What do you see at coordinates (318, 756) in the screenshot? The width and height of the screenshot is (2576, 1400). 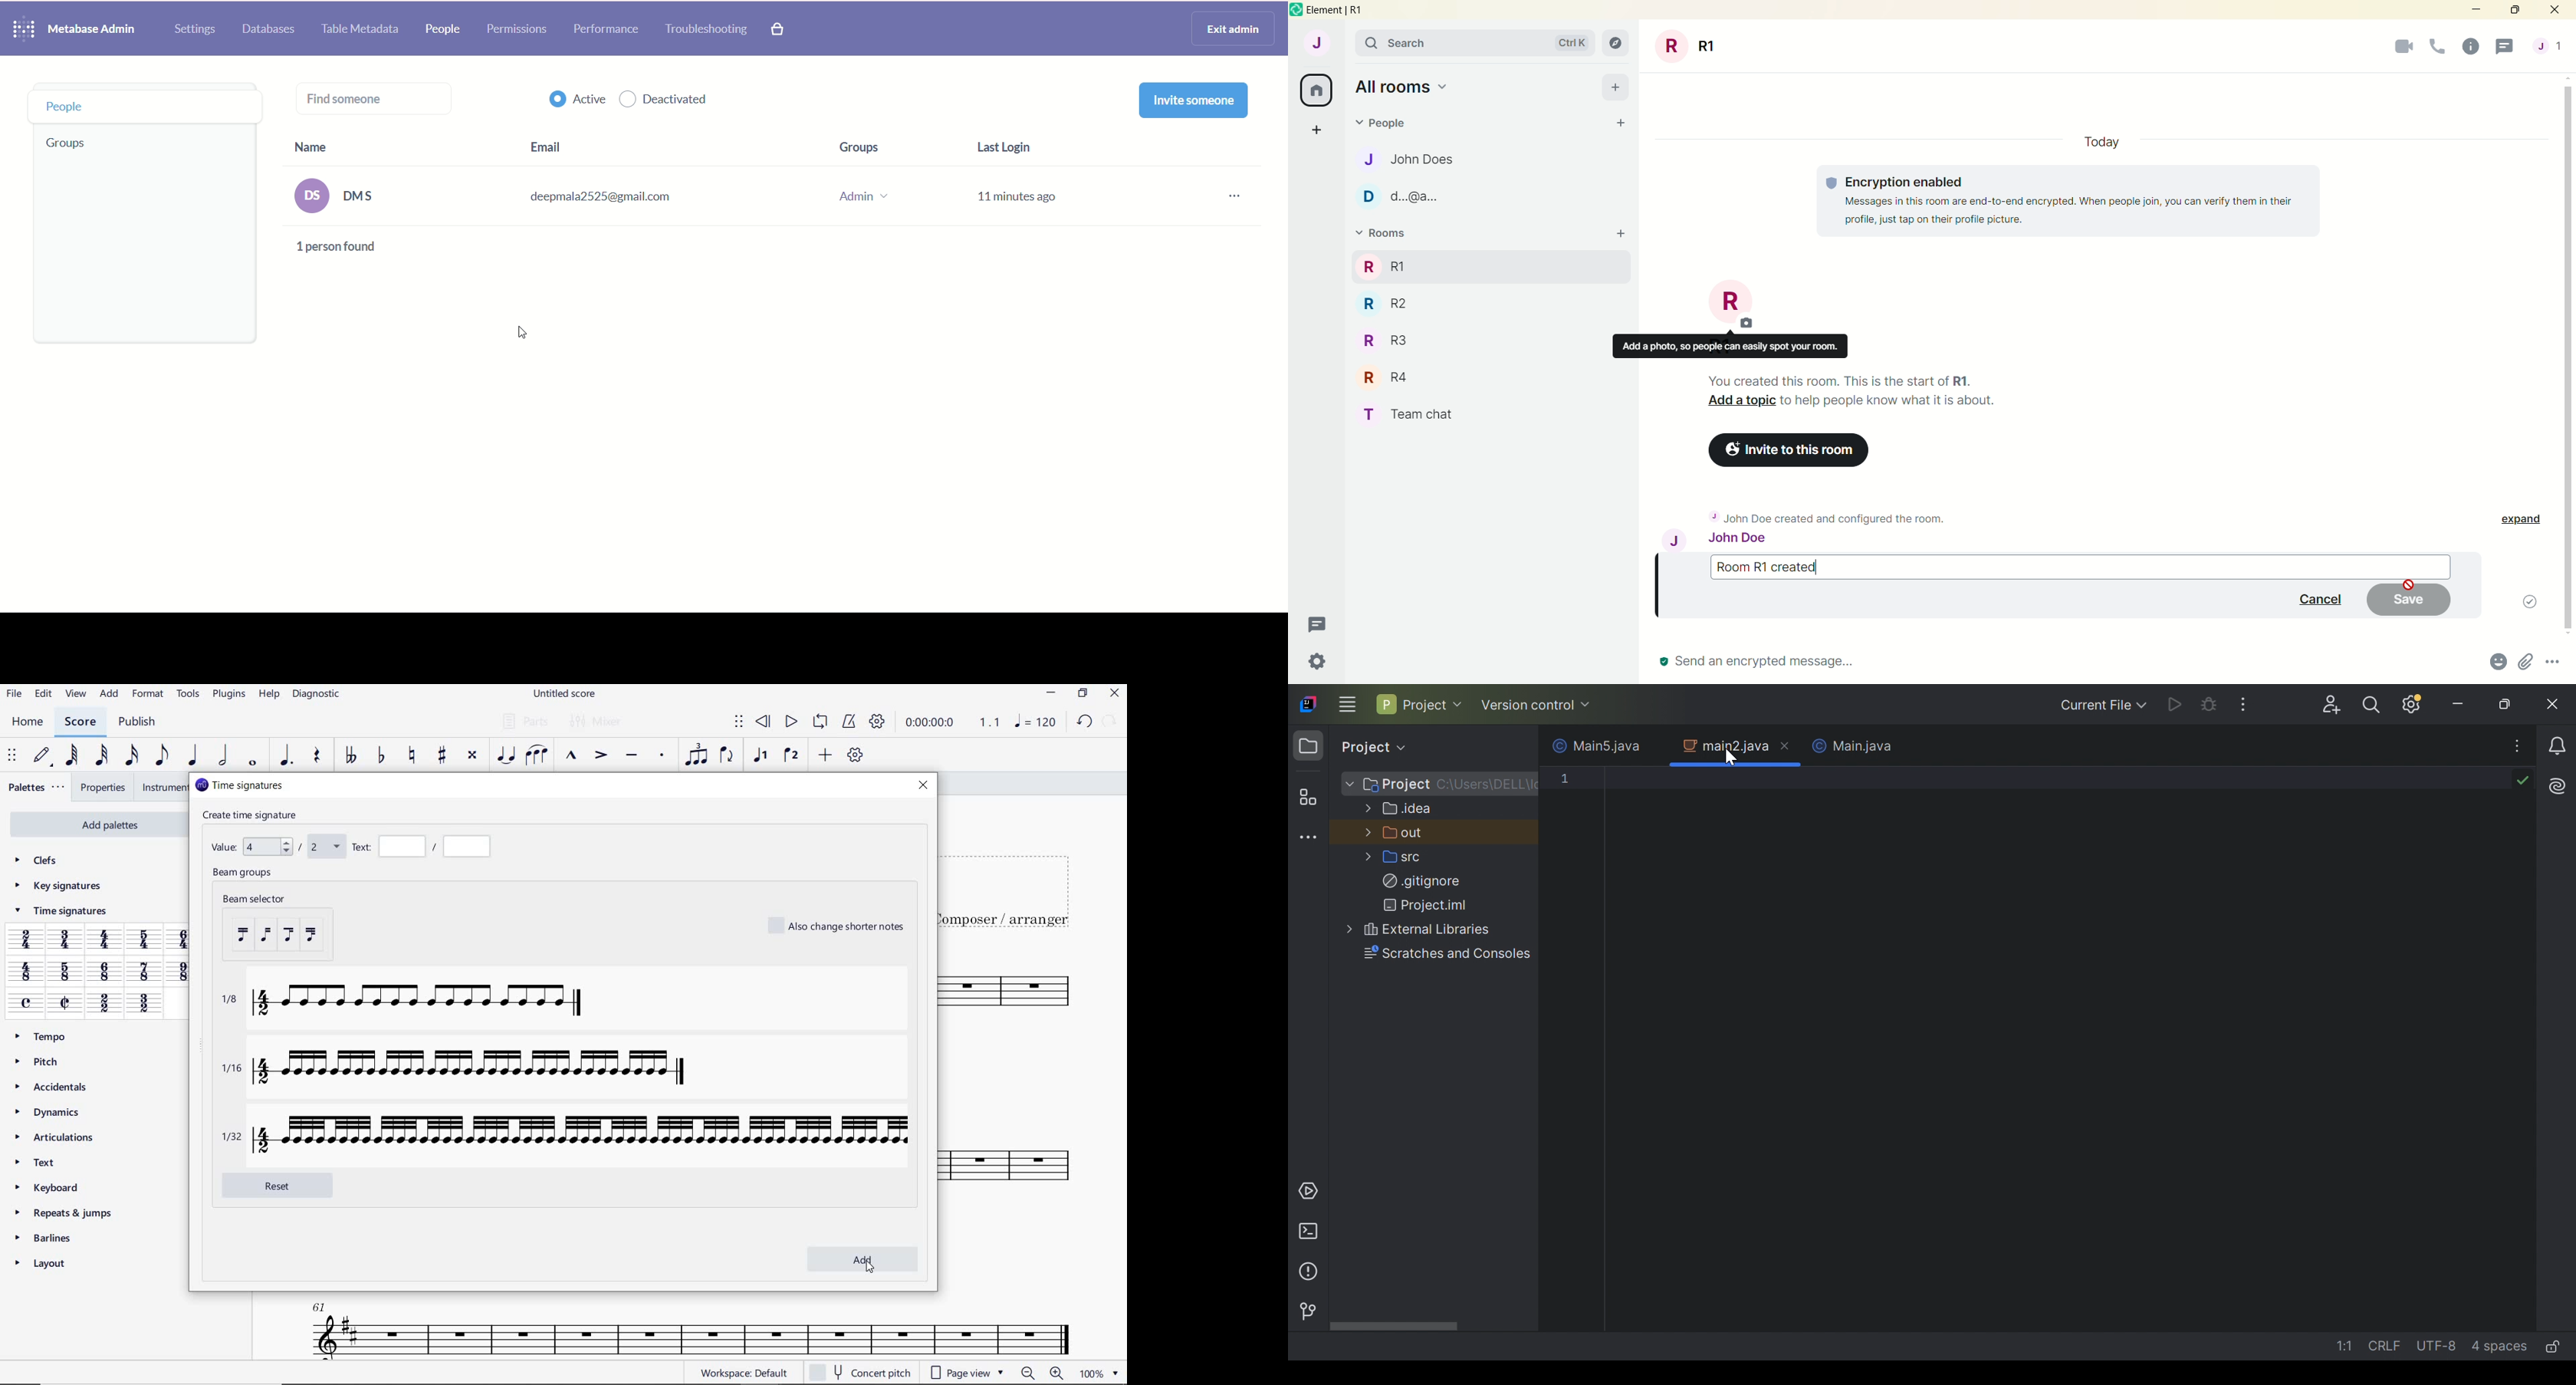 I see `REST` at bounding box center [318, 756].